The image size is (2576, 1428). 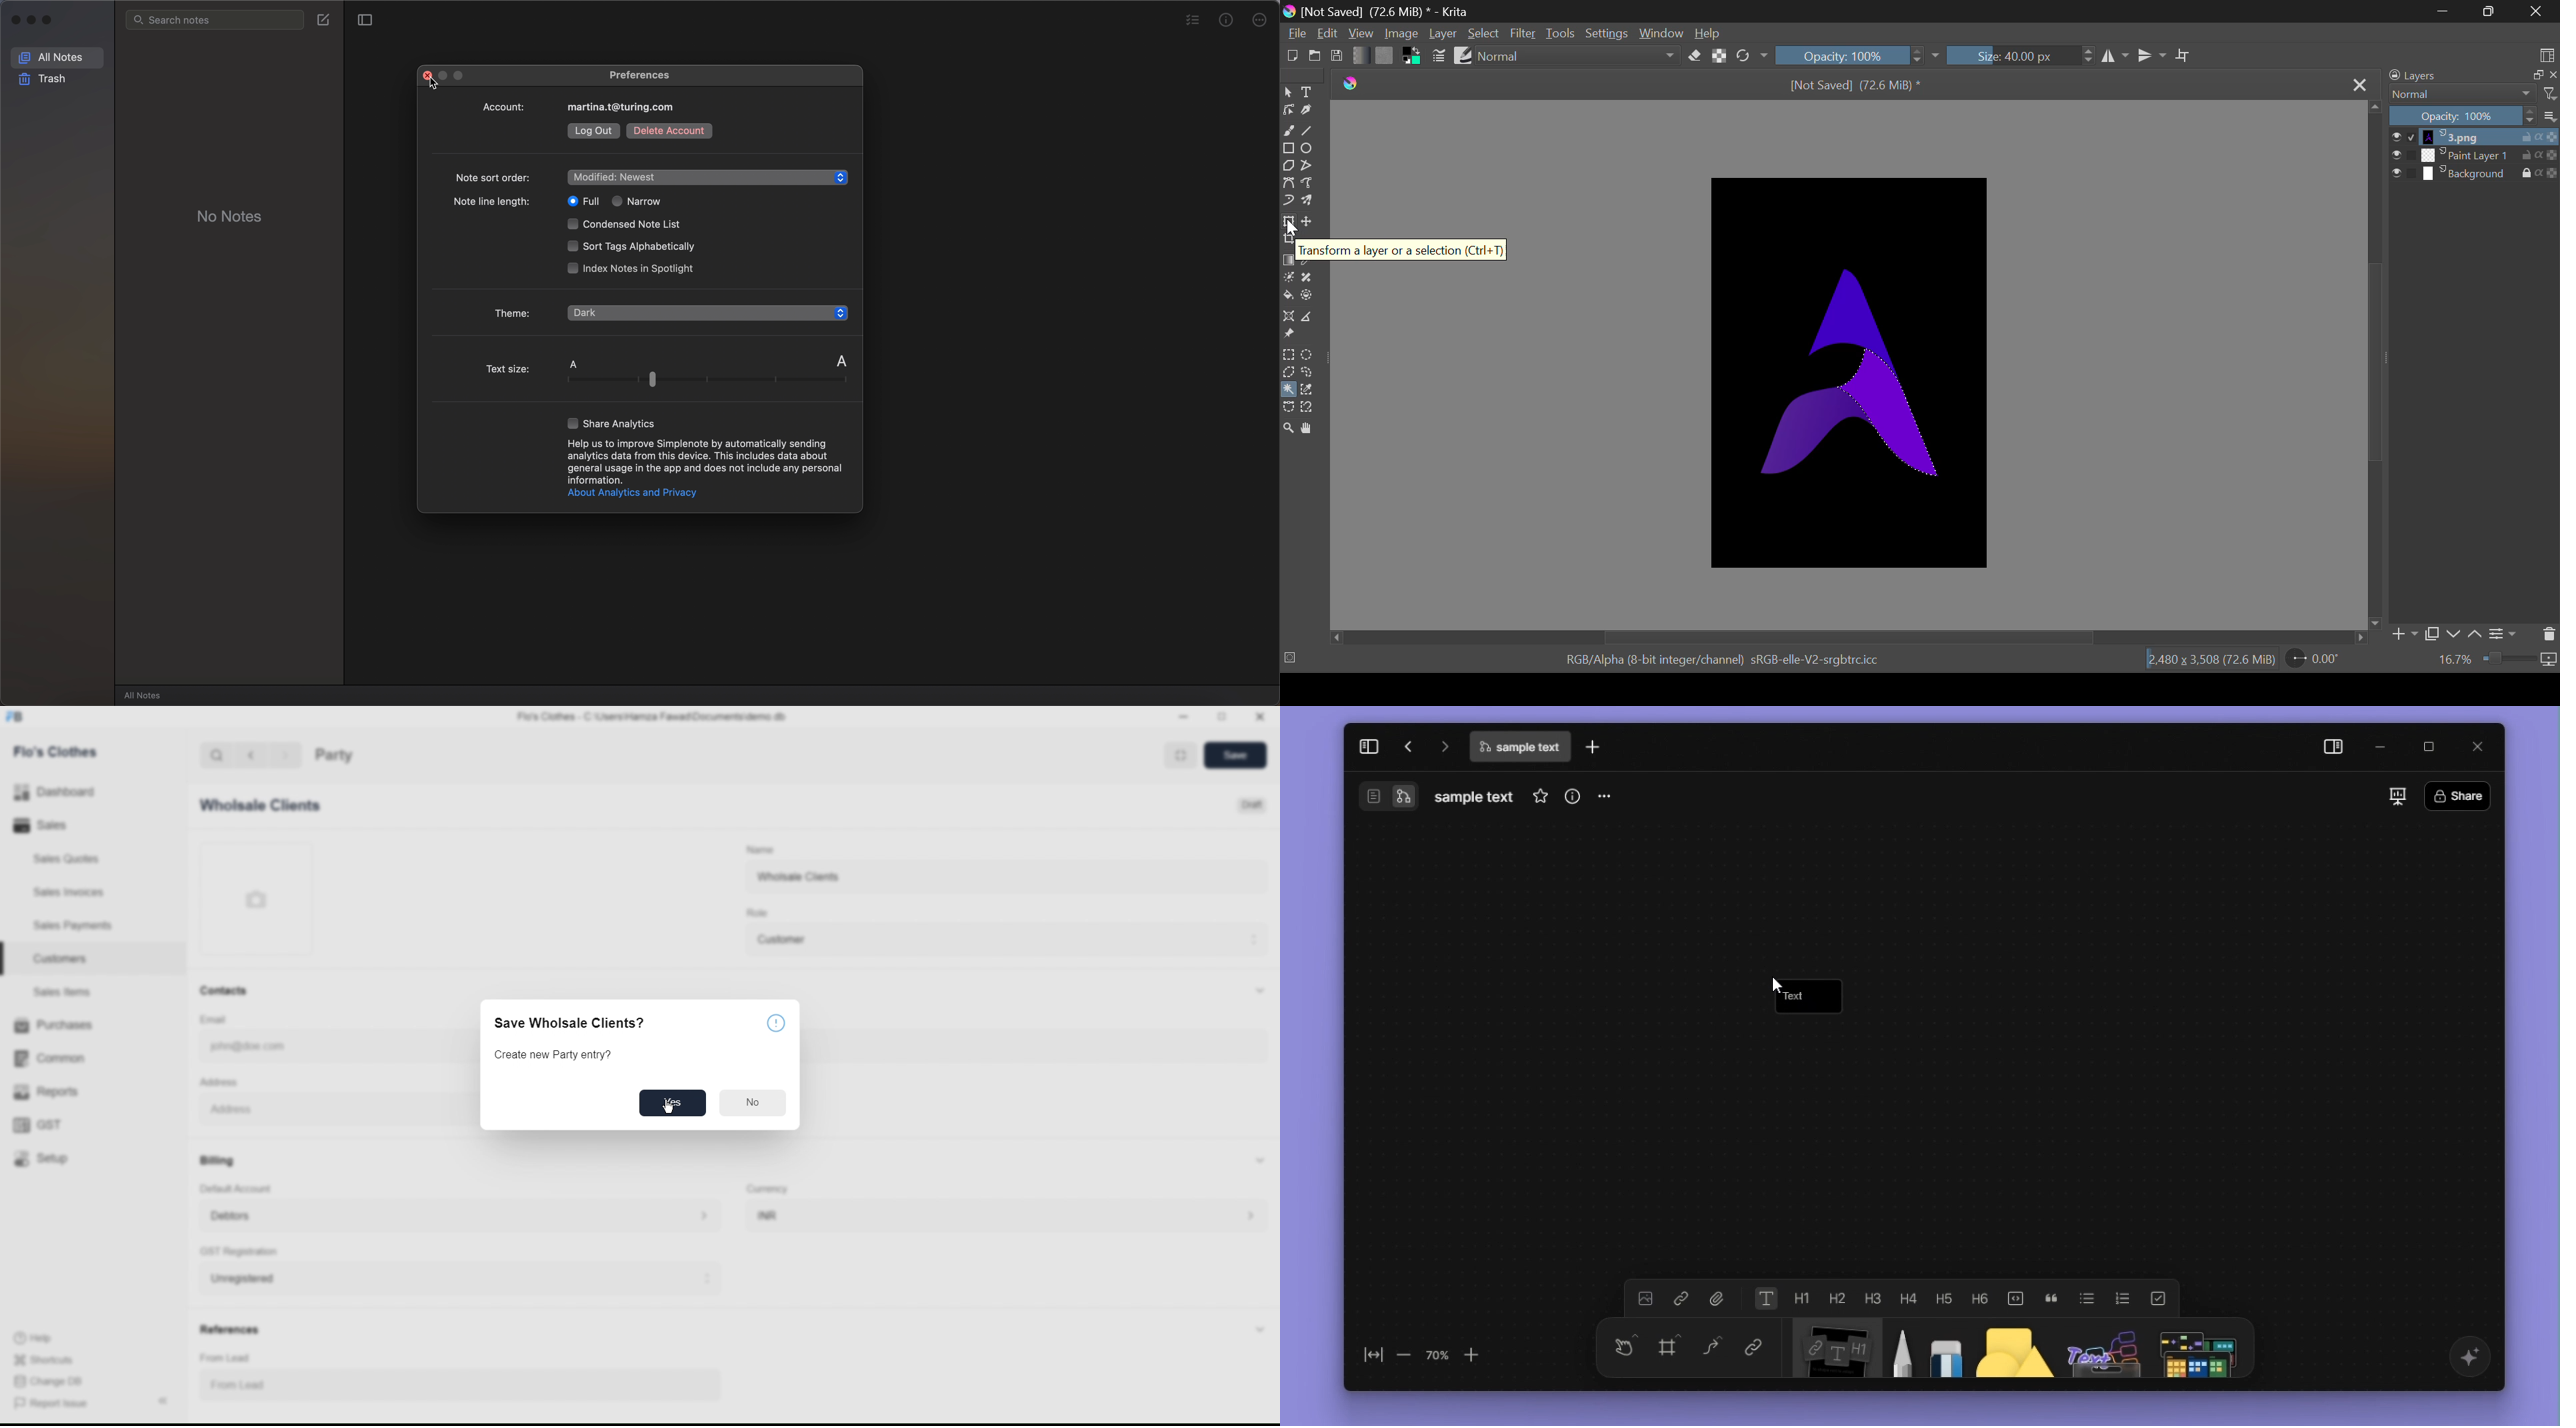 What do you see at coordinates (1291, 356) in the screenshot?
I see `Rectangle Selection` at bounding box center [1291, 356].